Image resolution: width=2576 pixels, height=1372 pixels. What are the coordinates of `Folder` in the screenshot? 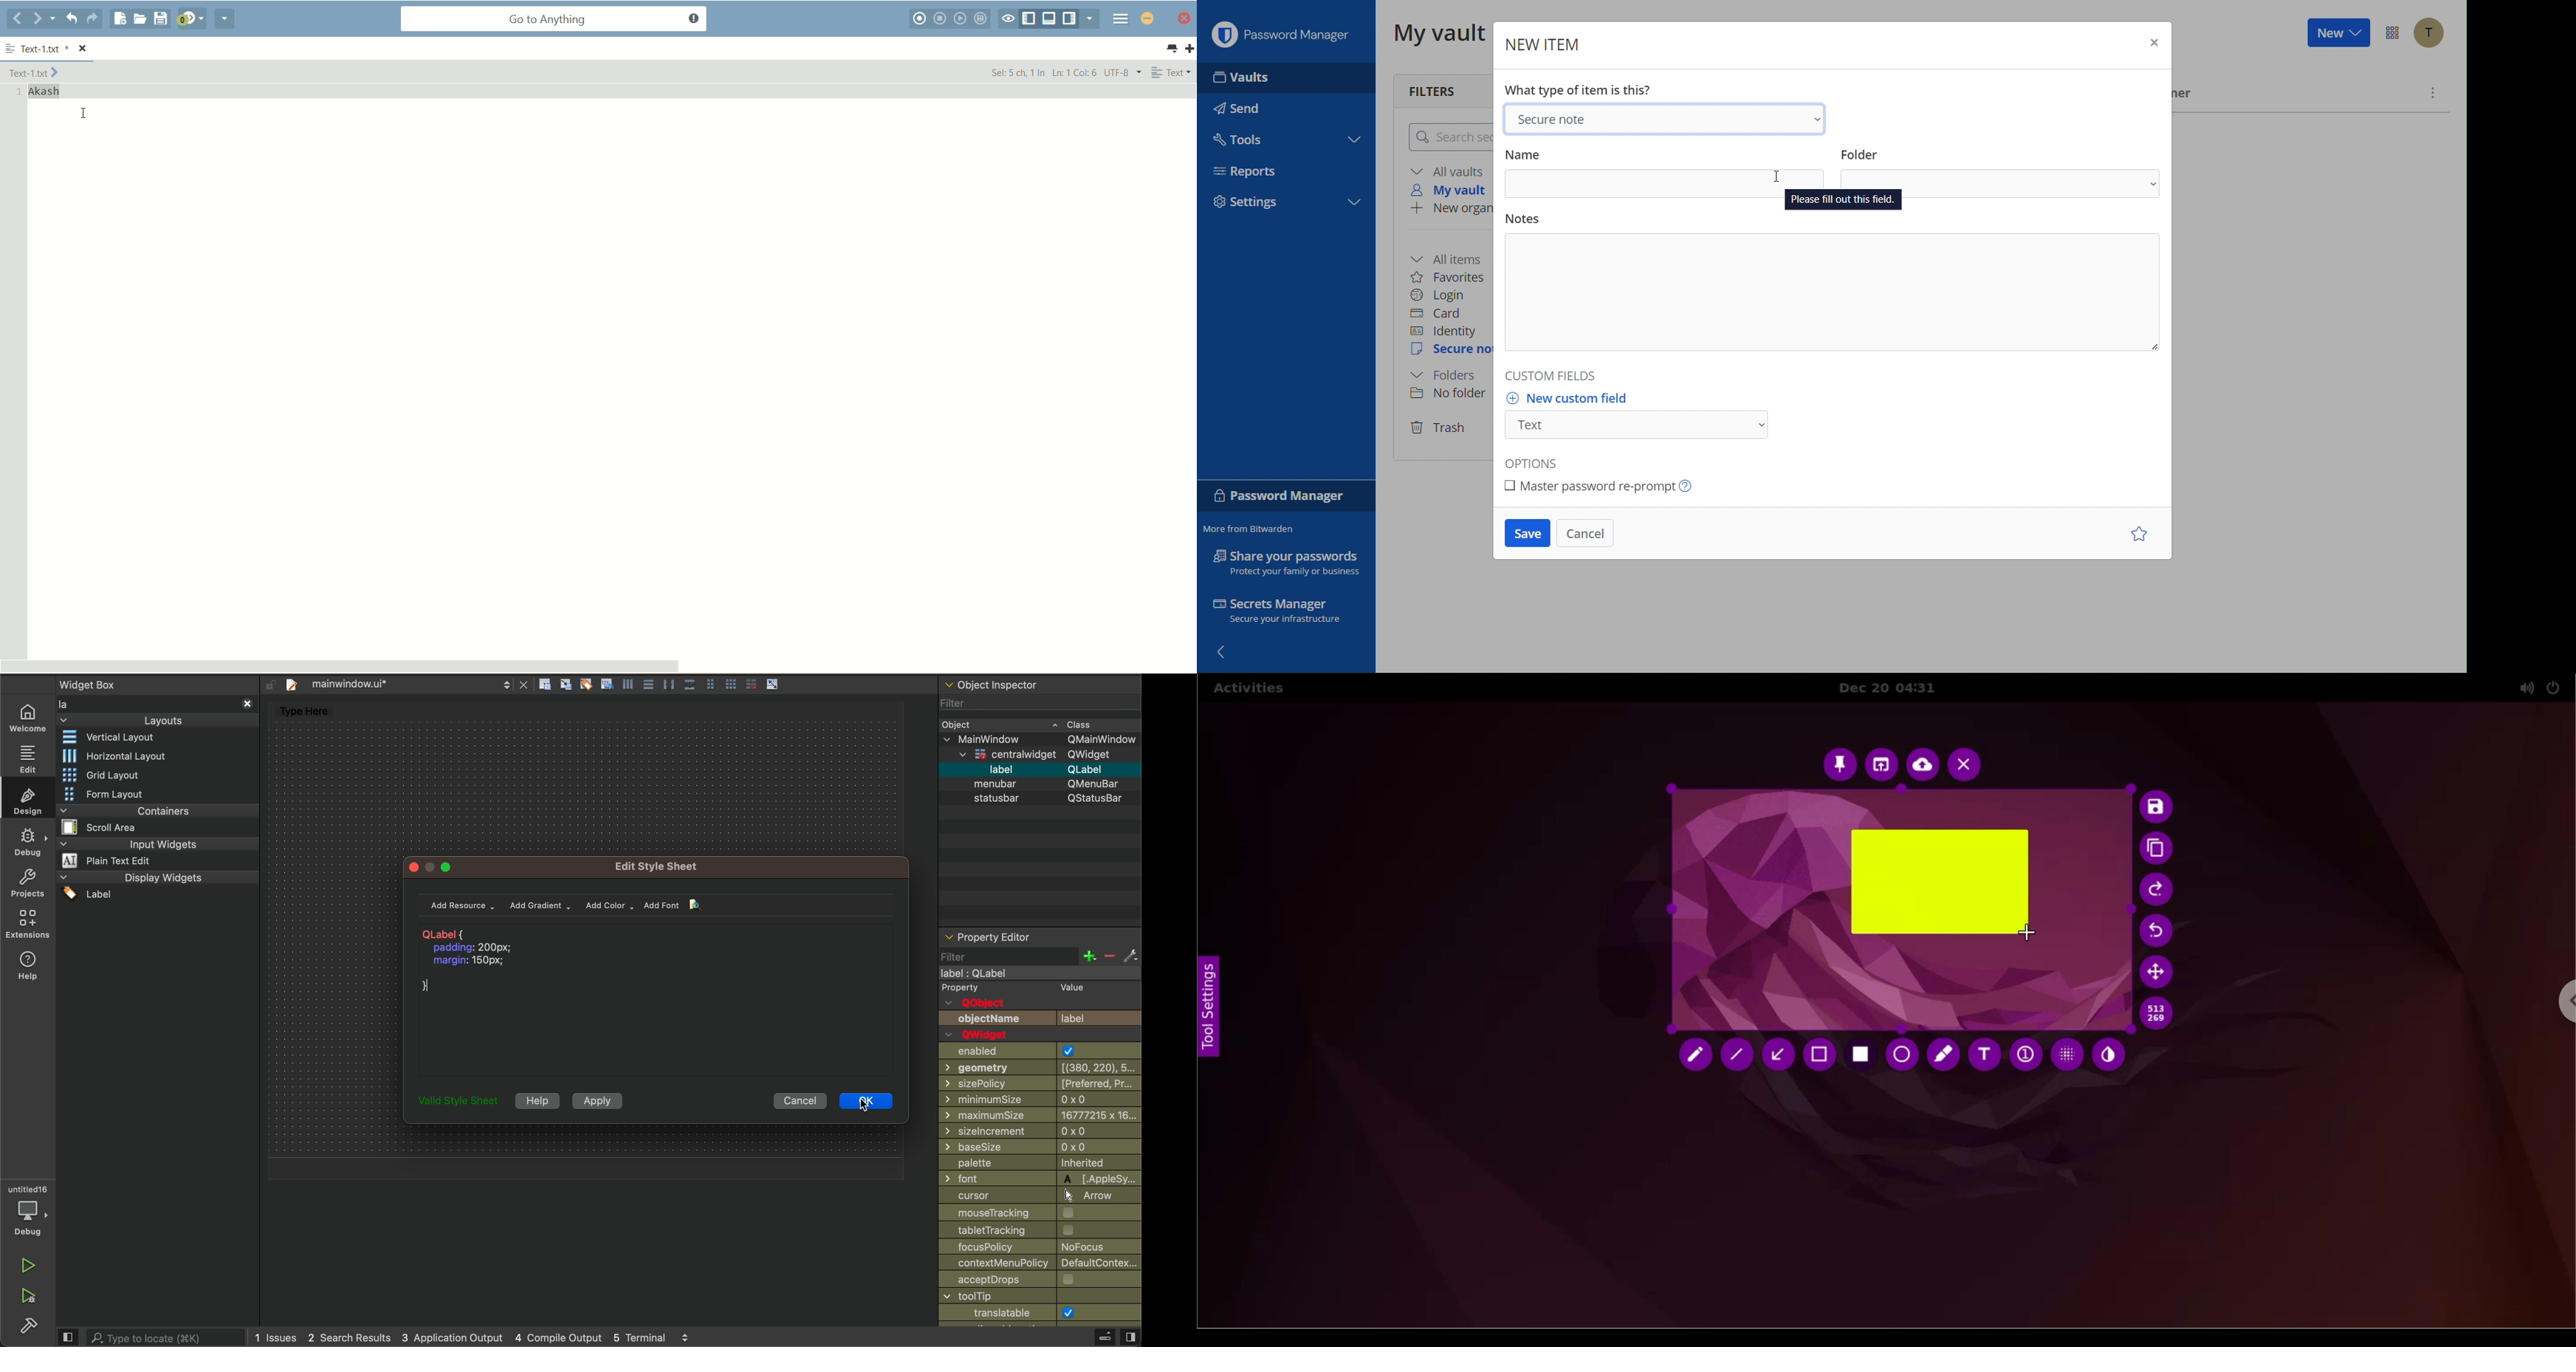 It's located at (1999, 173).